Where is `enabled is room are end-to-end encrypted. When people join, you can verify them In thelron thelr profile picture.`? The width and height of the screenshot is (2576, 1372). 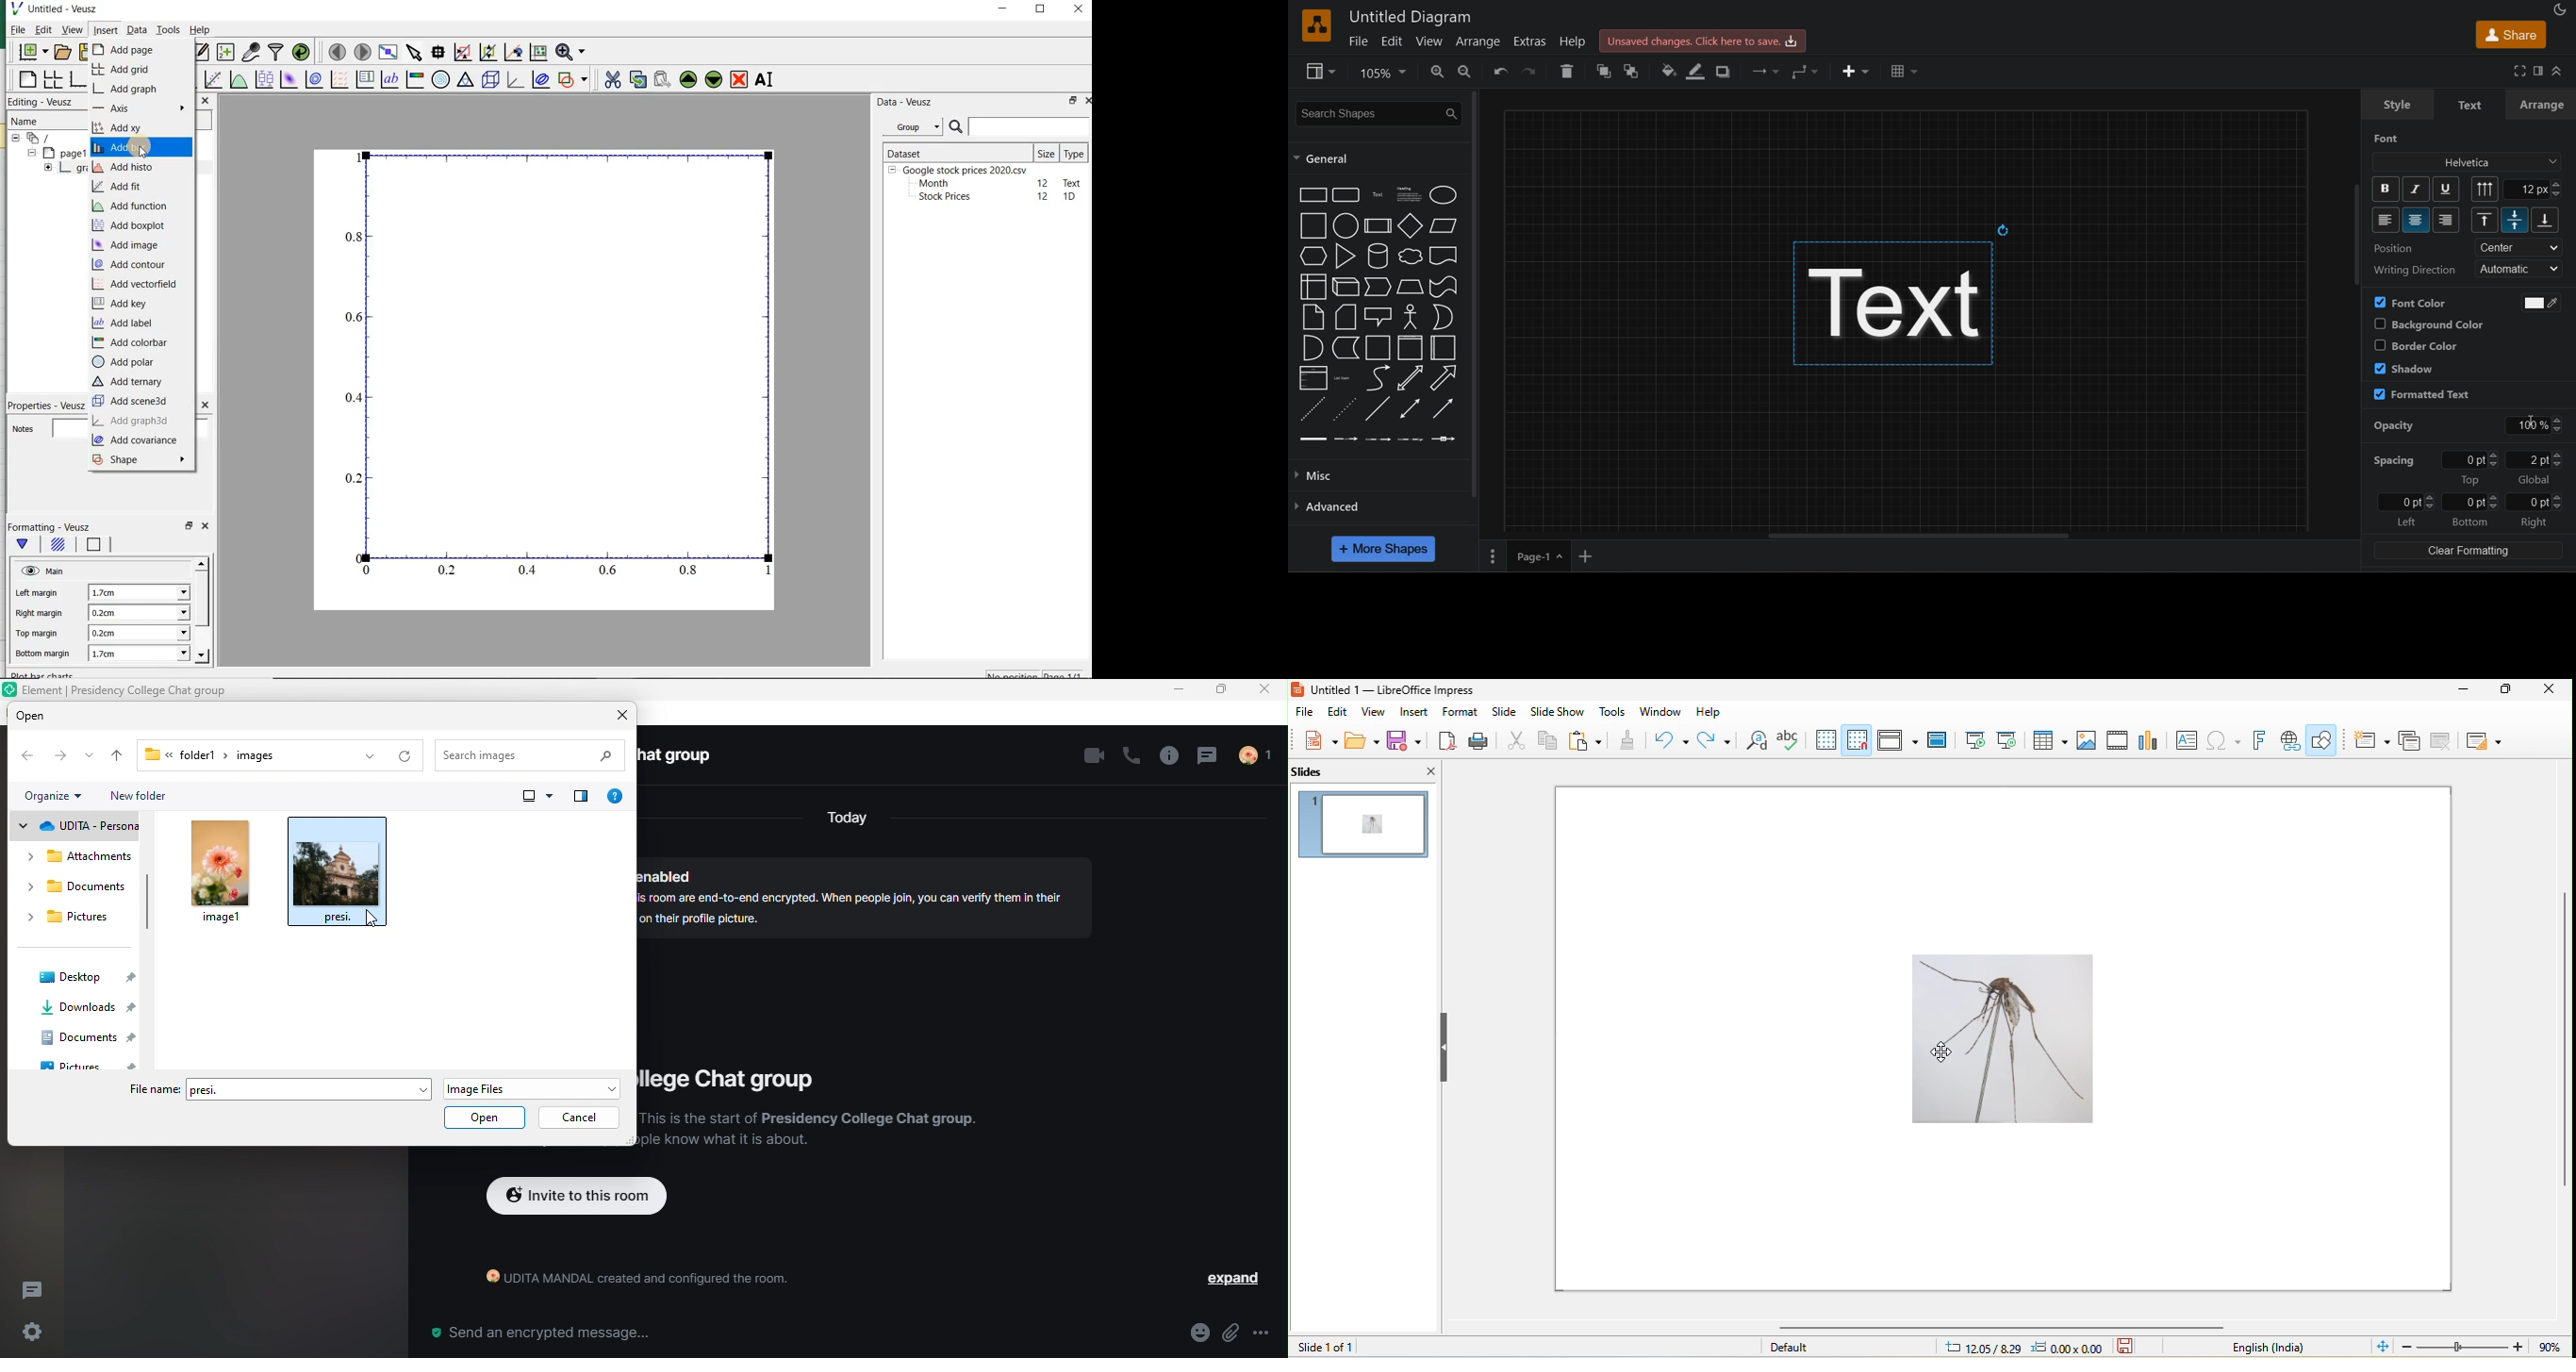
enabled is room are end-to-end encrypted. When people join, you can verify them In thelron thelr profile picture. is located at coordinates (859, 890).